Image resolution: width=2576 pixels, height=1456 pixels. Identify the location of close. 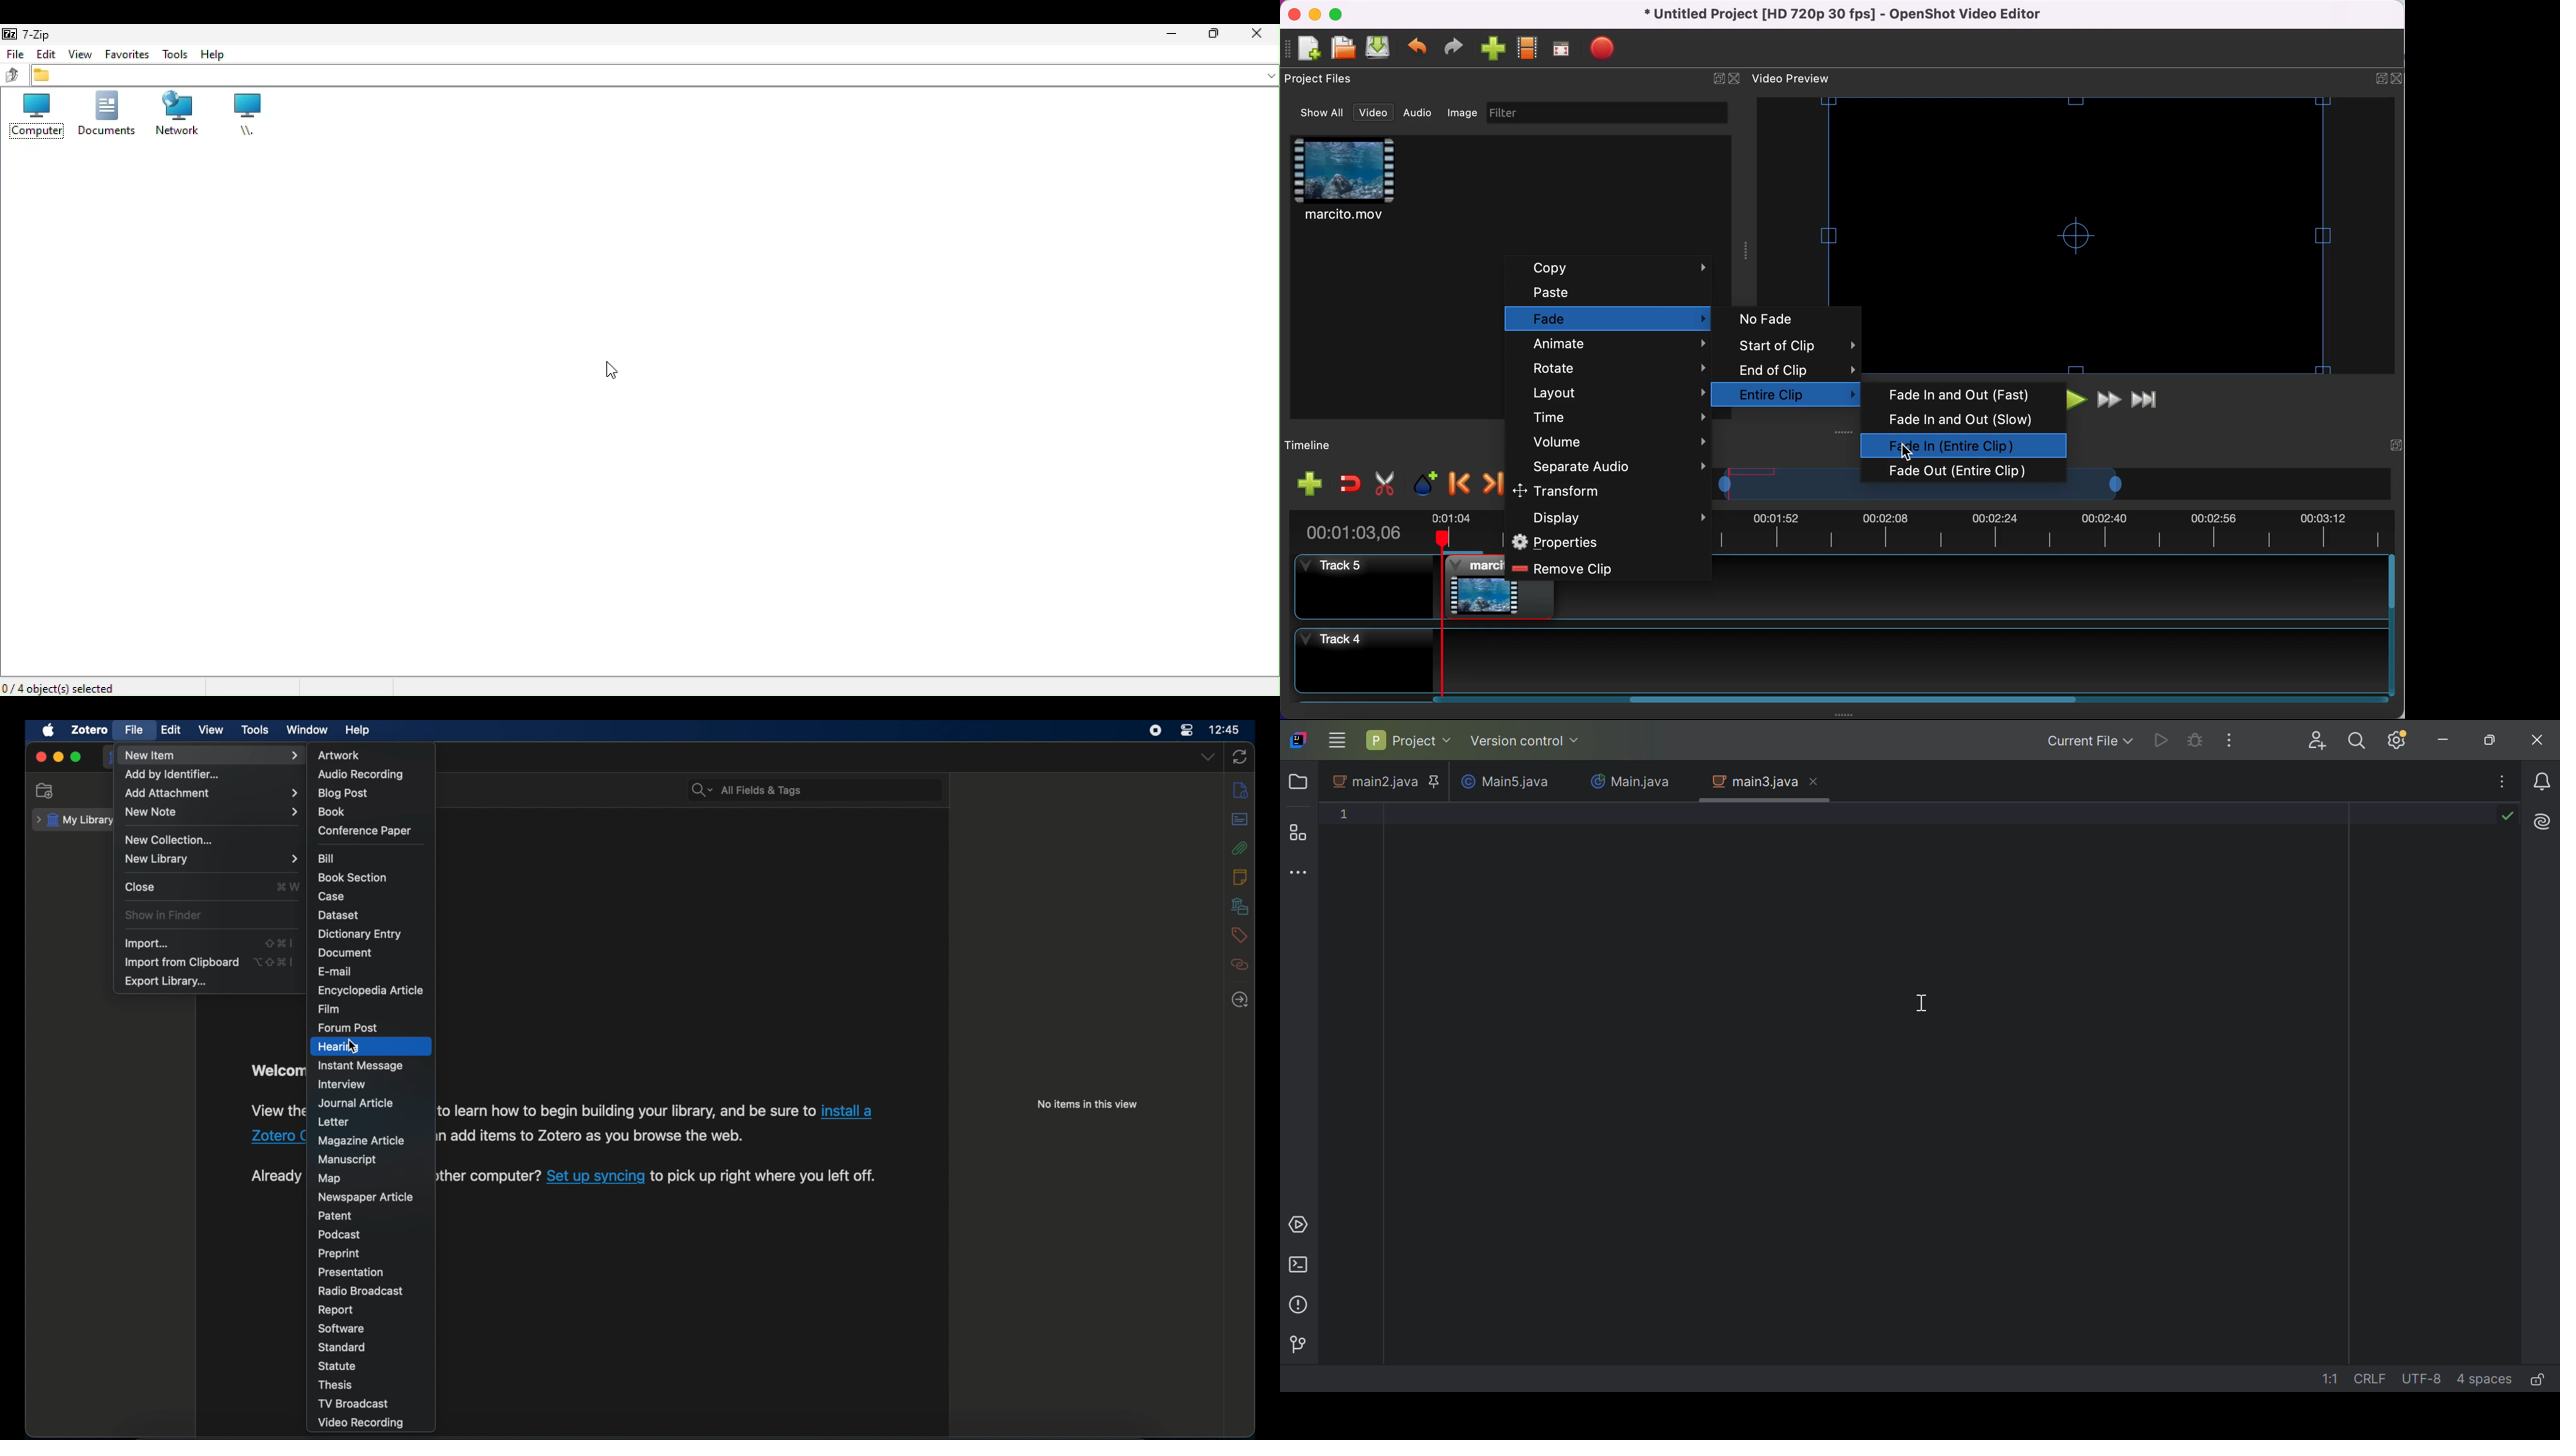
(141, 887).